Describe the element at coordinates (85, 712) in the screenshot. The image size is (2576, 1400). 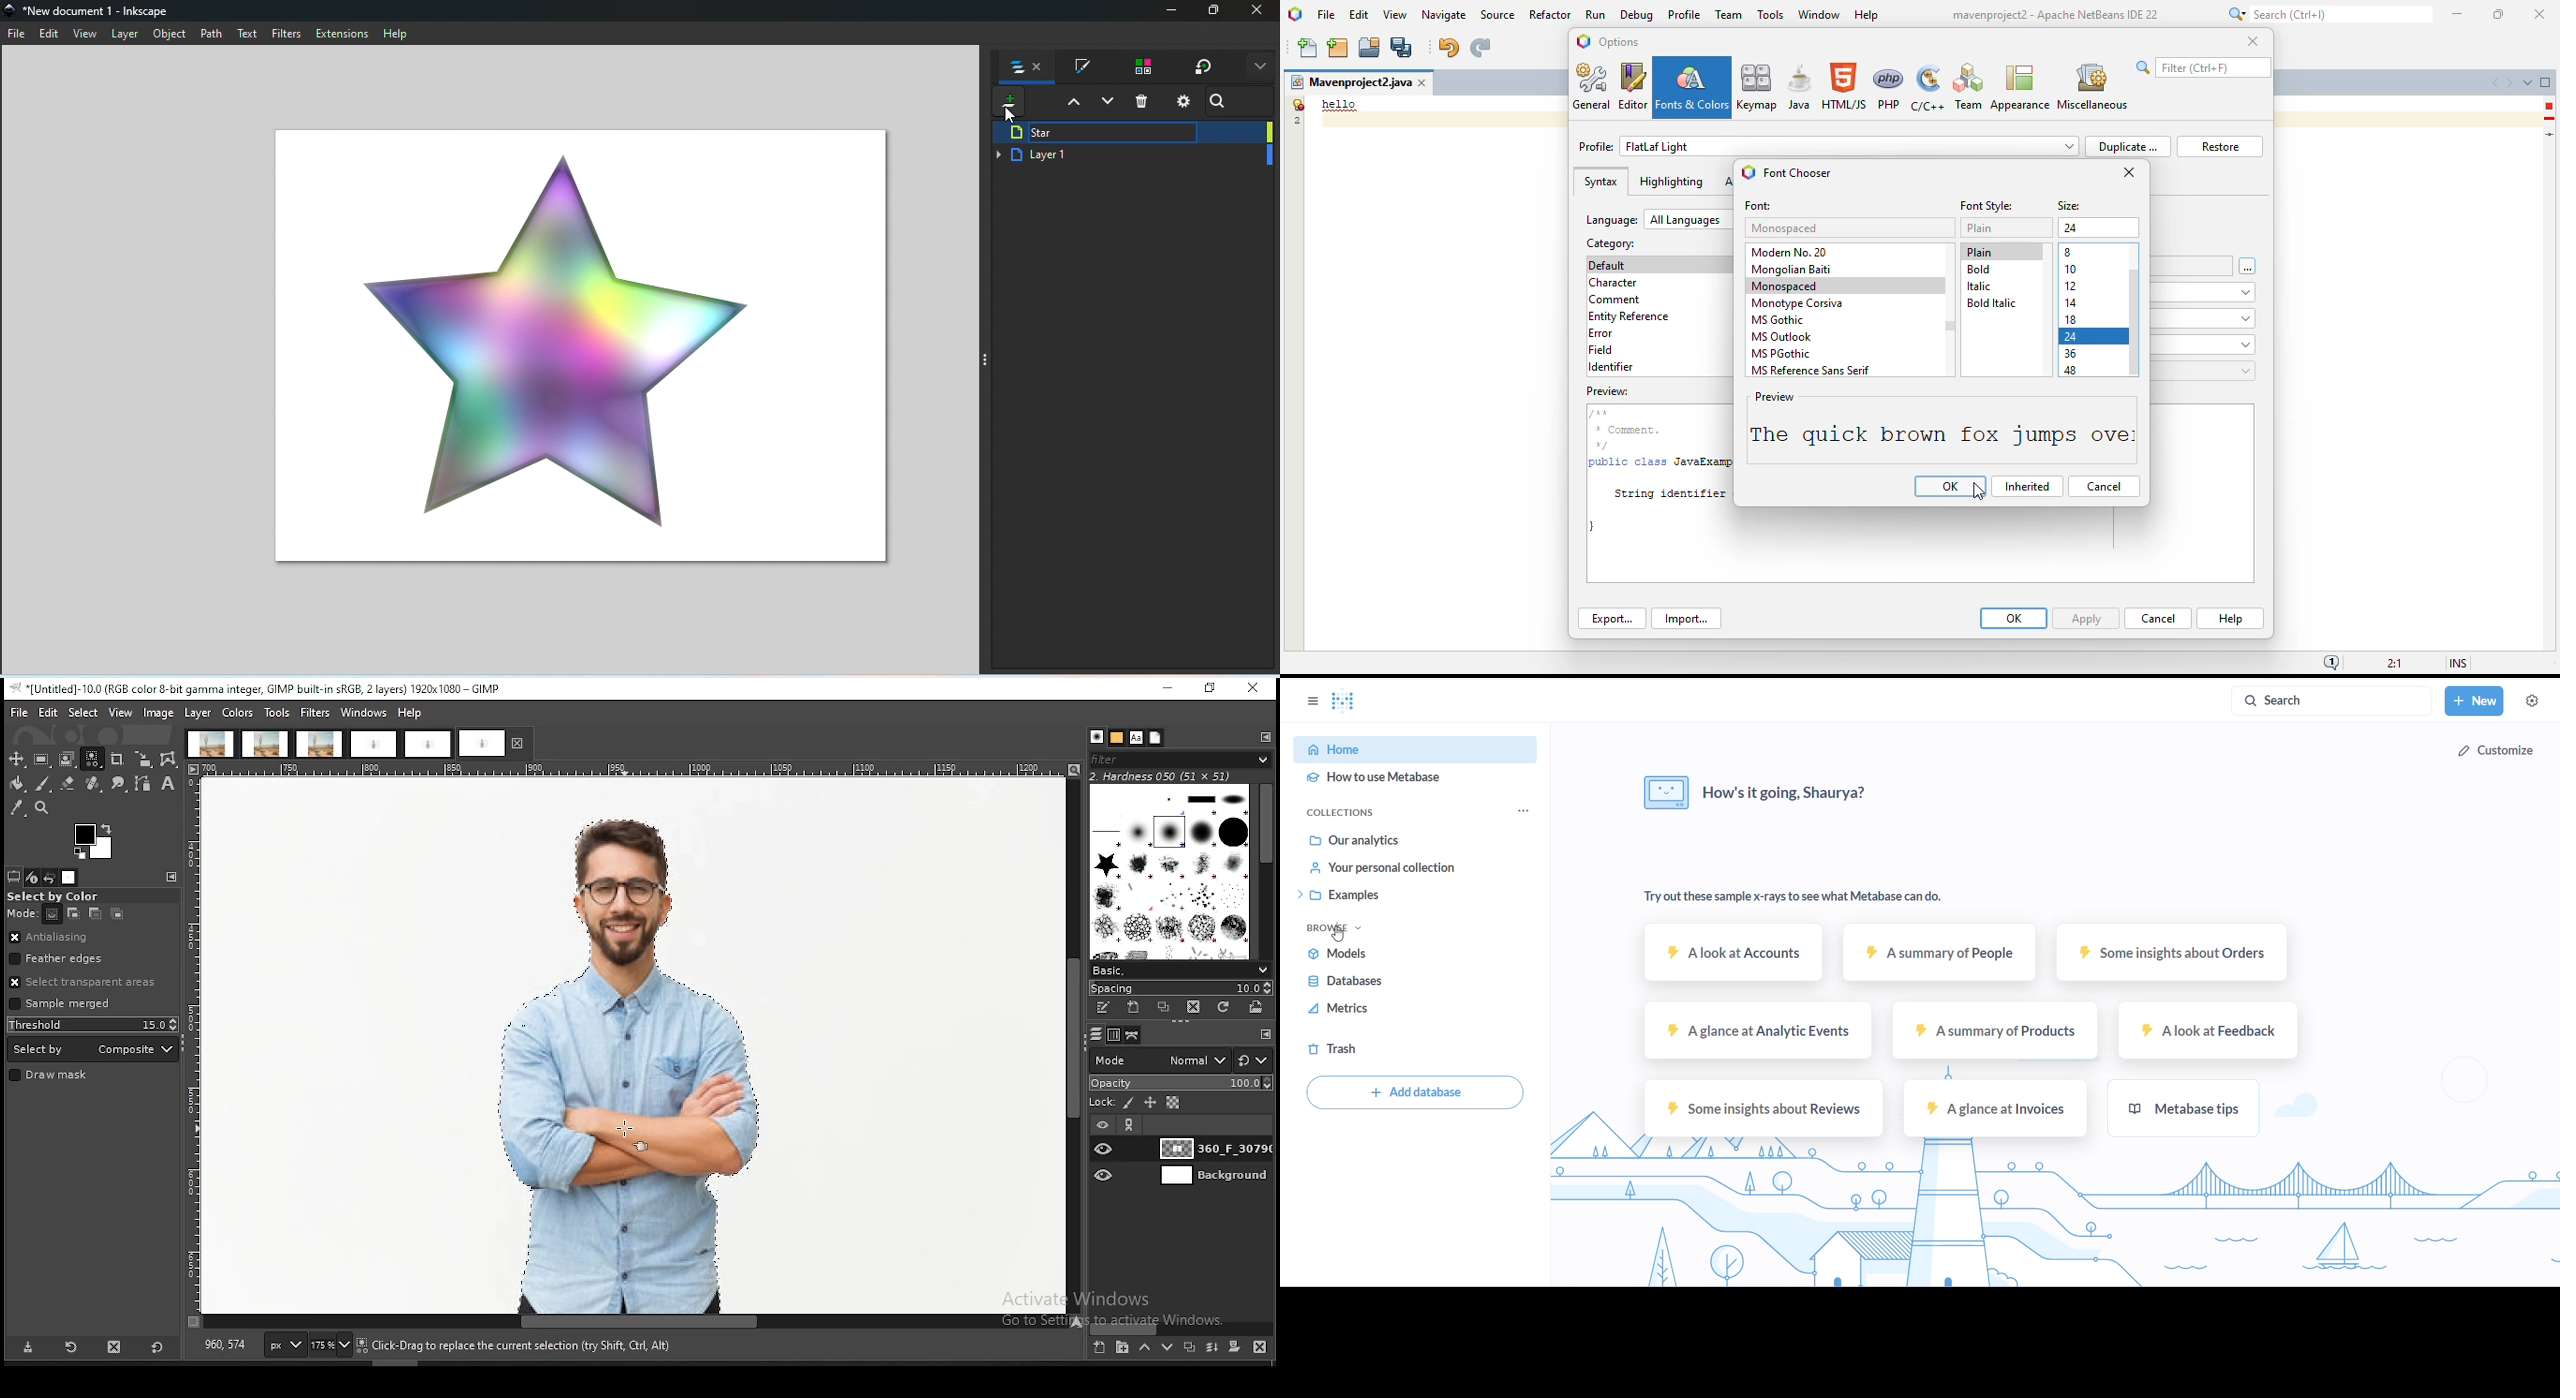
I see `select` at that location.